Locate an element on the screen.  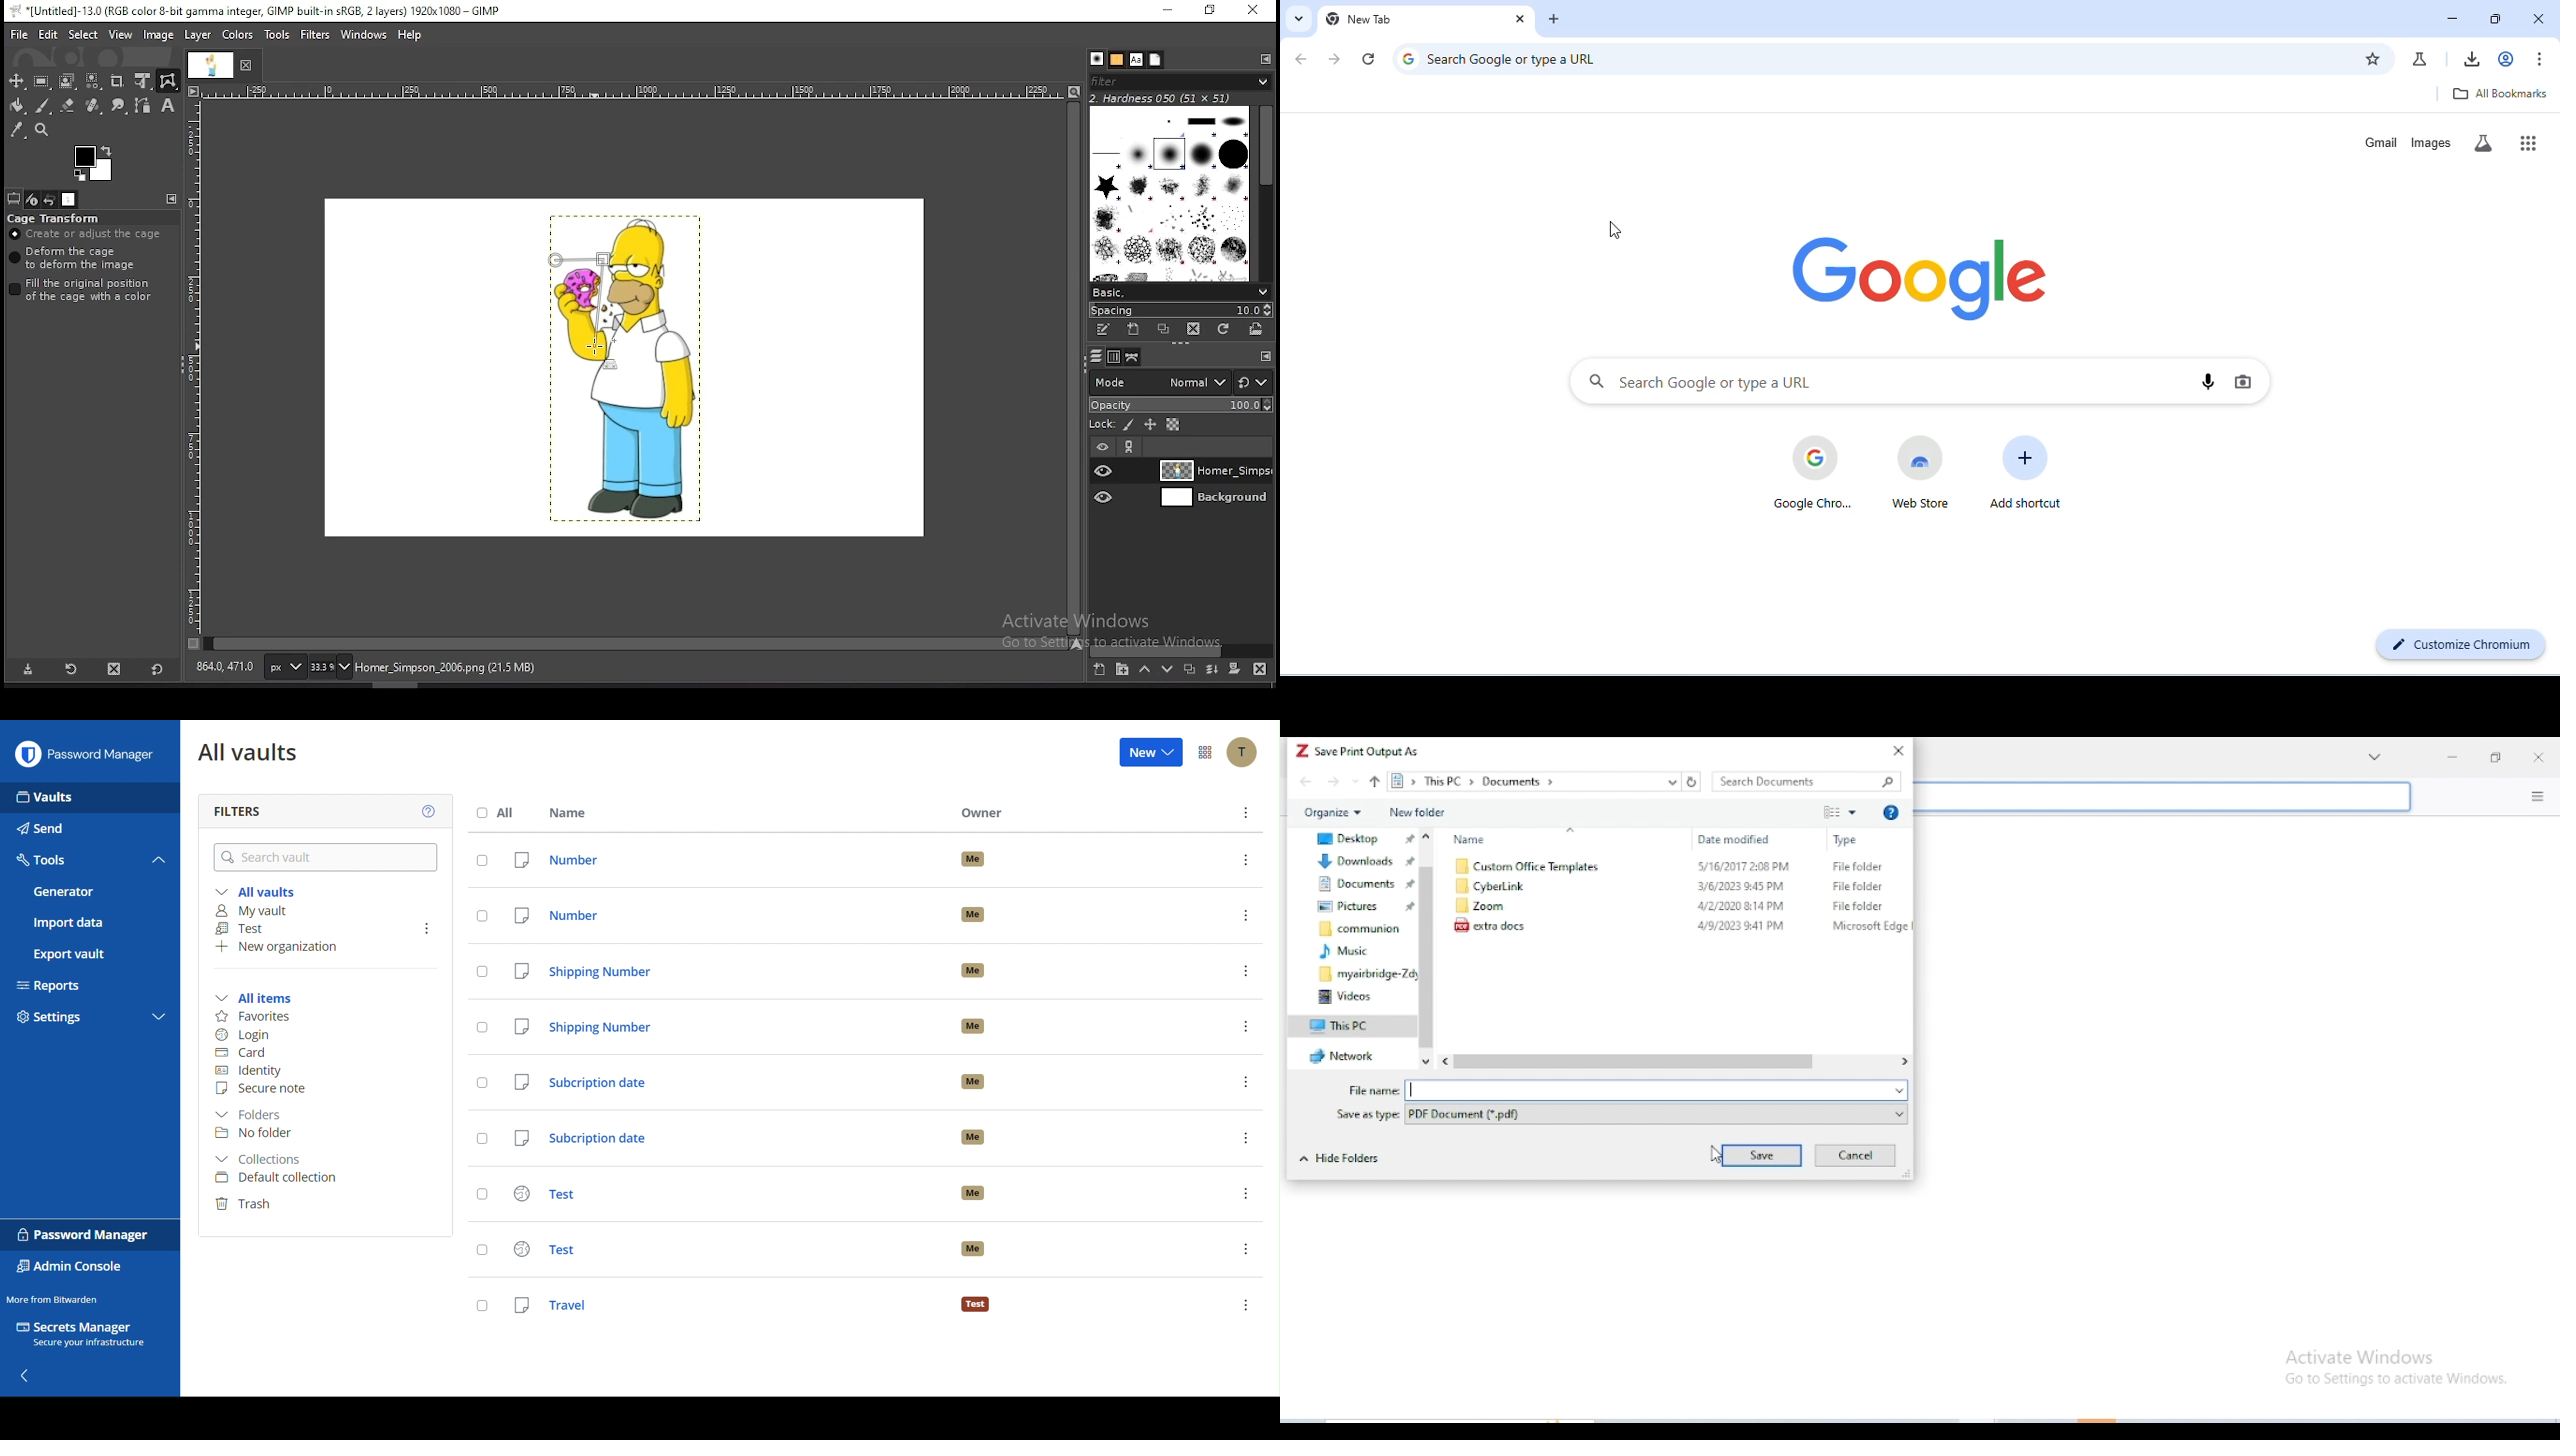
get help is located at coordinates (1891, 813).